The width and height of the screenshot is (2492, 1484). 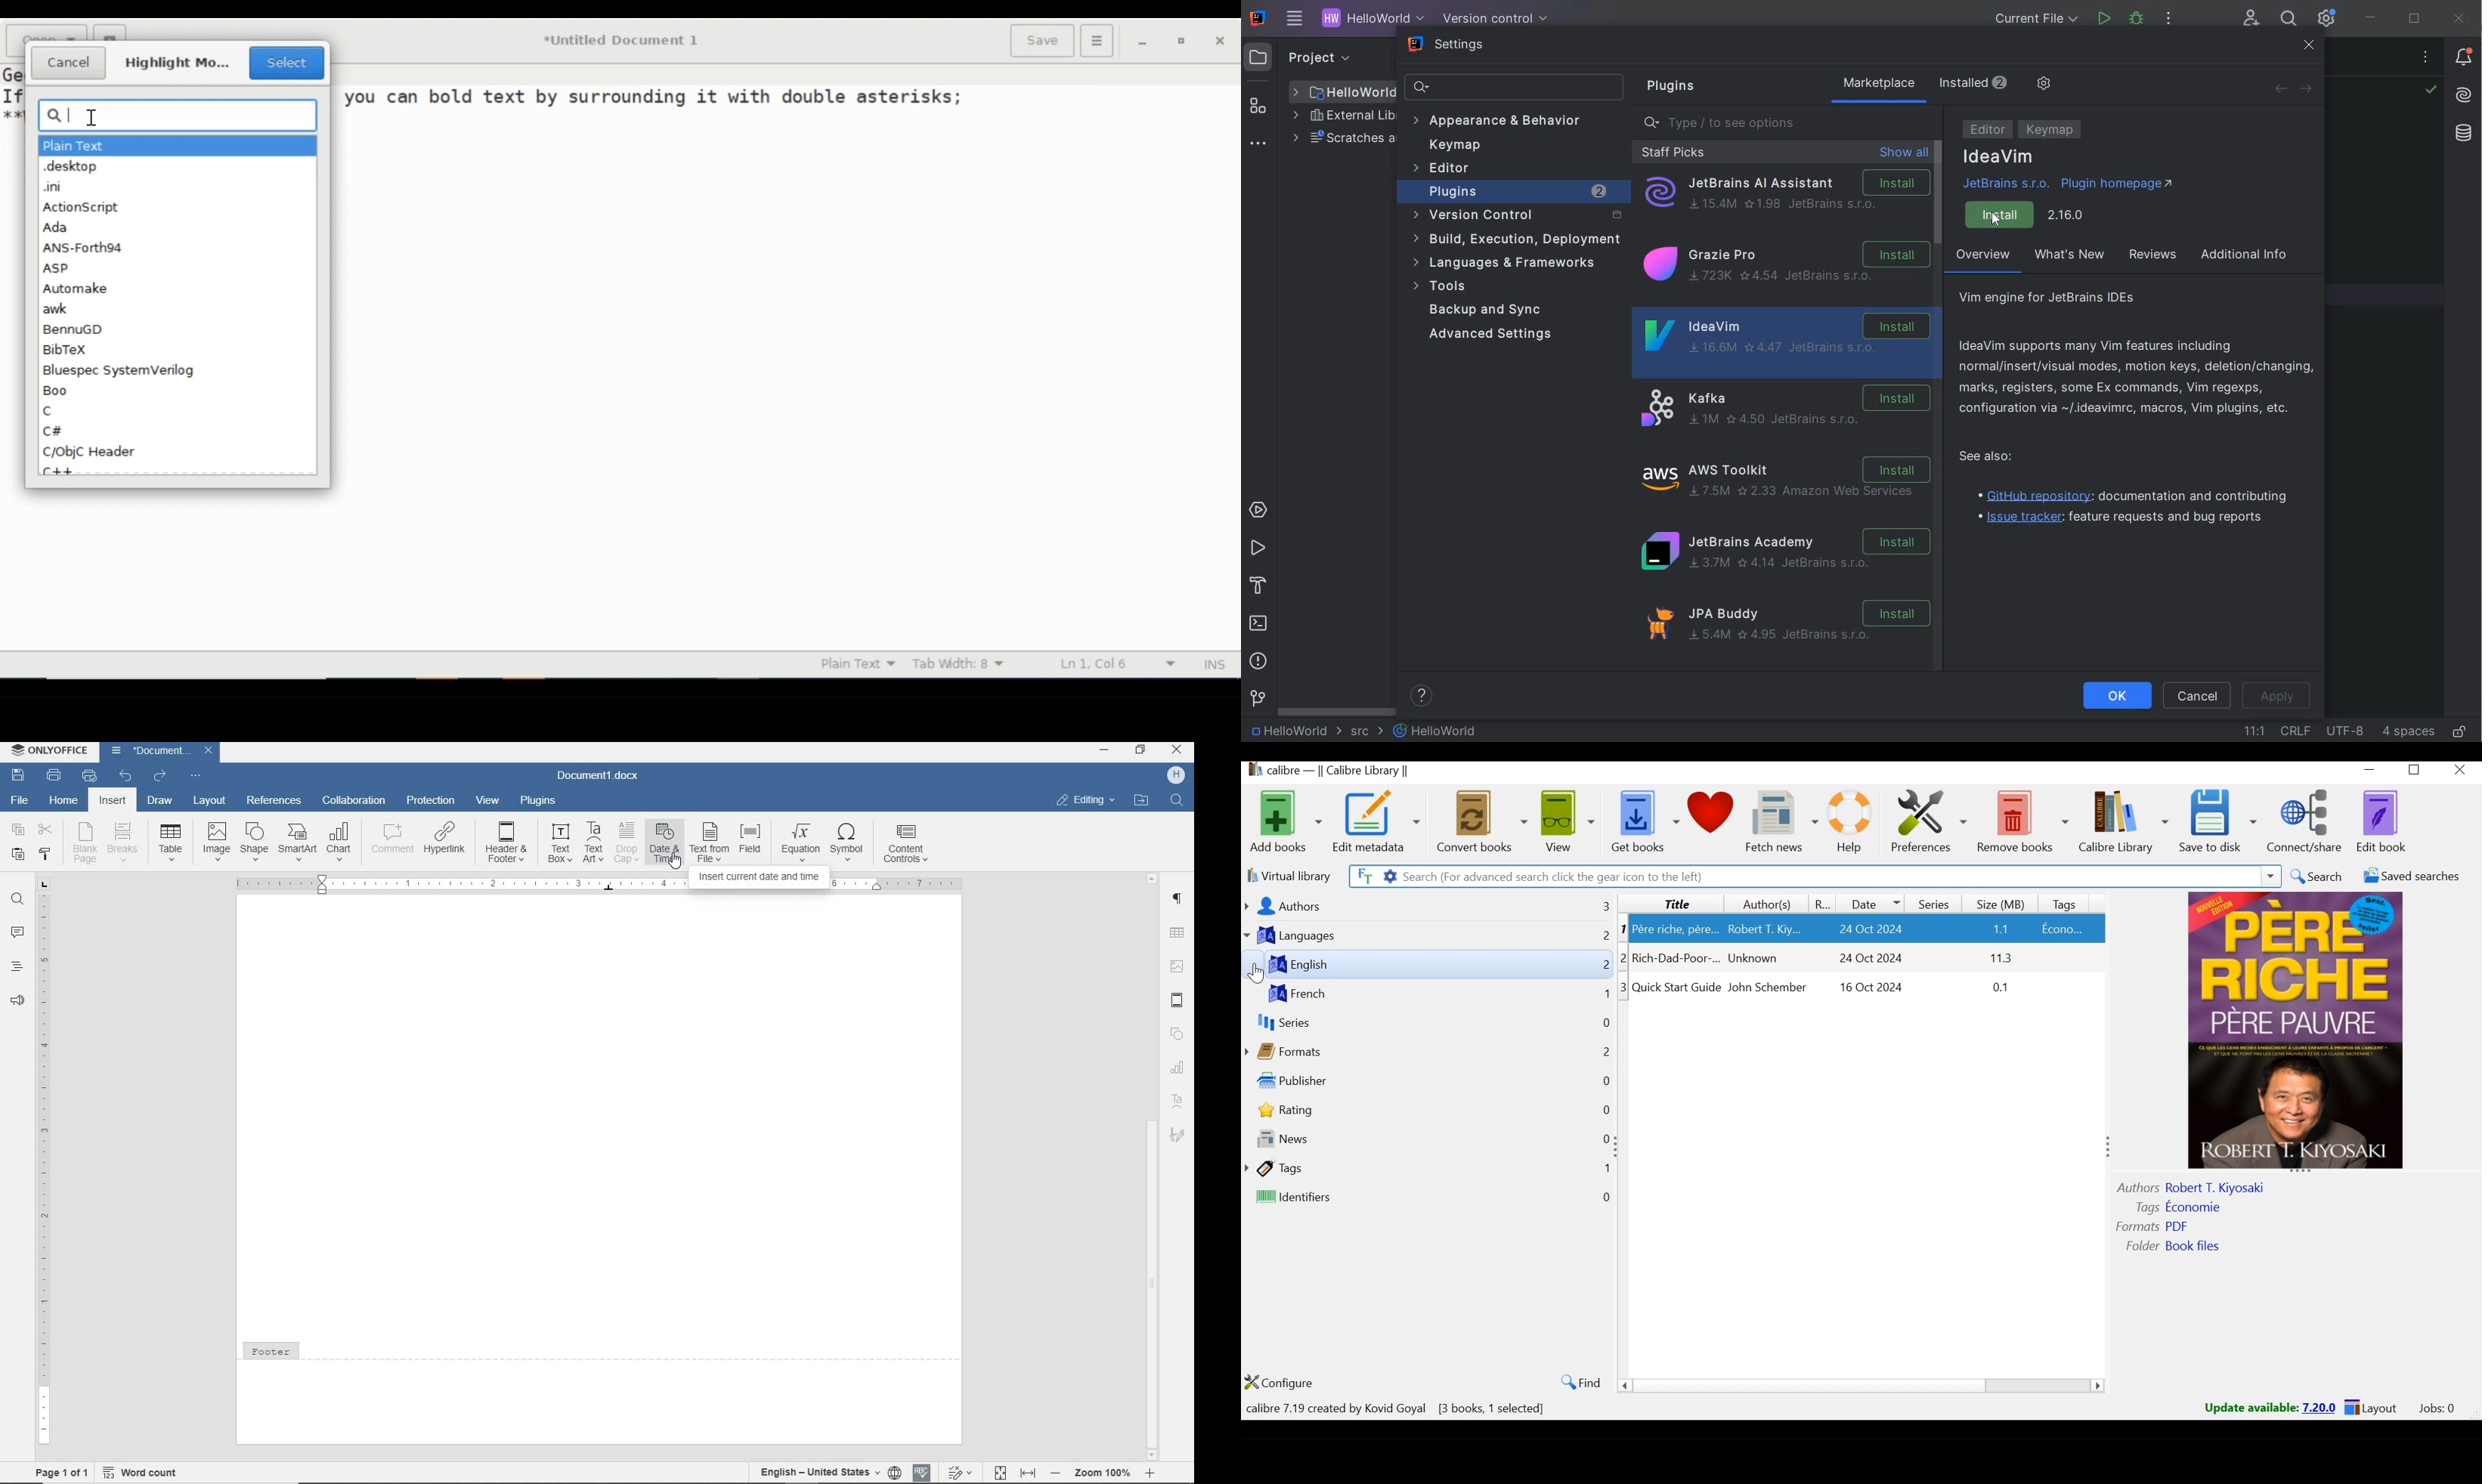 What do you see at coordinates (2065, 298) in the screenshot?
I see `vim engine for JetBrains IDEs` at bounding box center [2065, 298].